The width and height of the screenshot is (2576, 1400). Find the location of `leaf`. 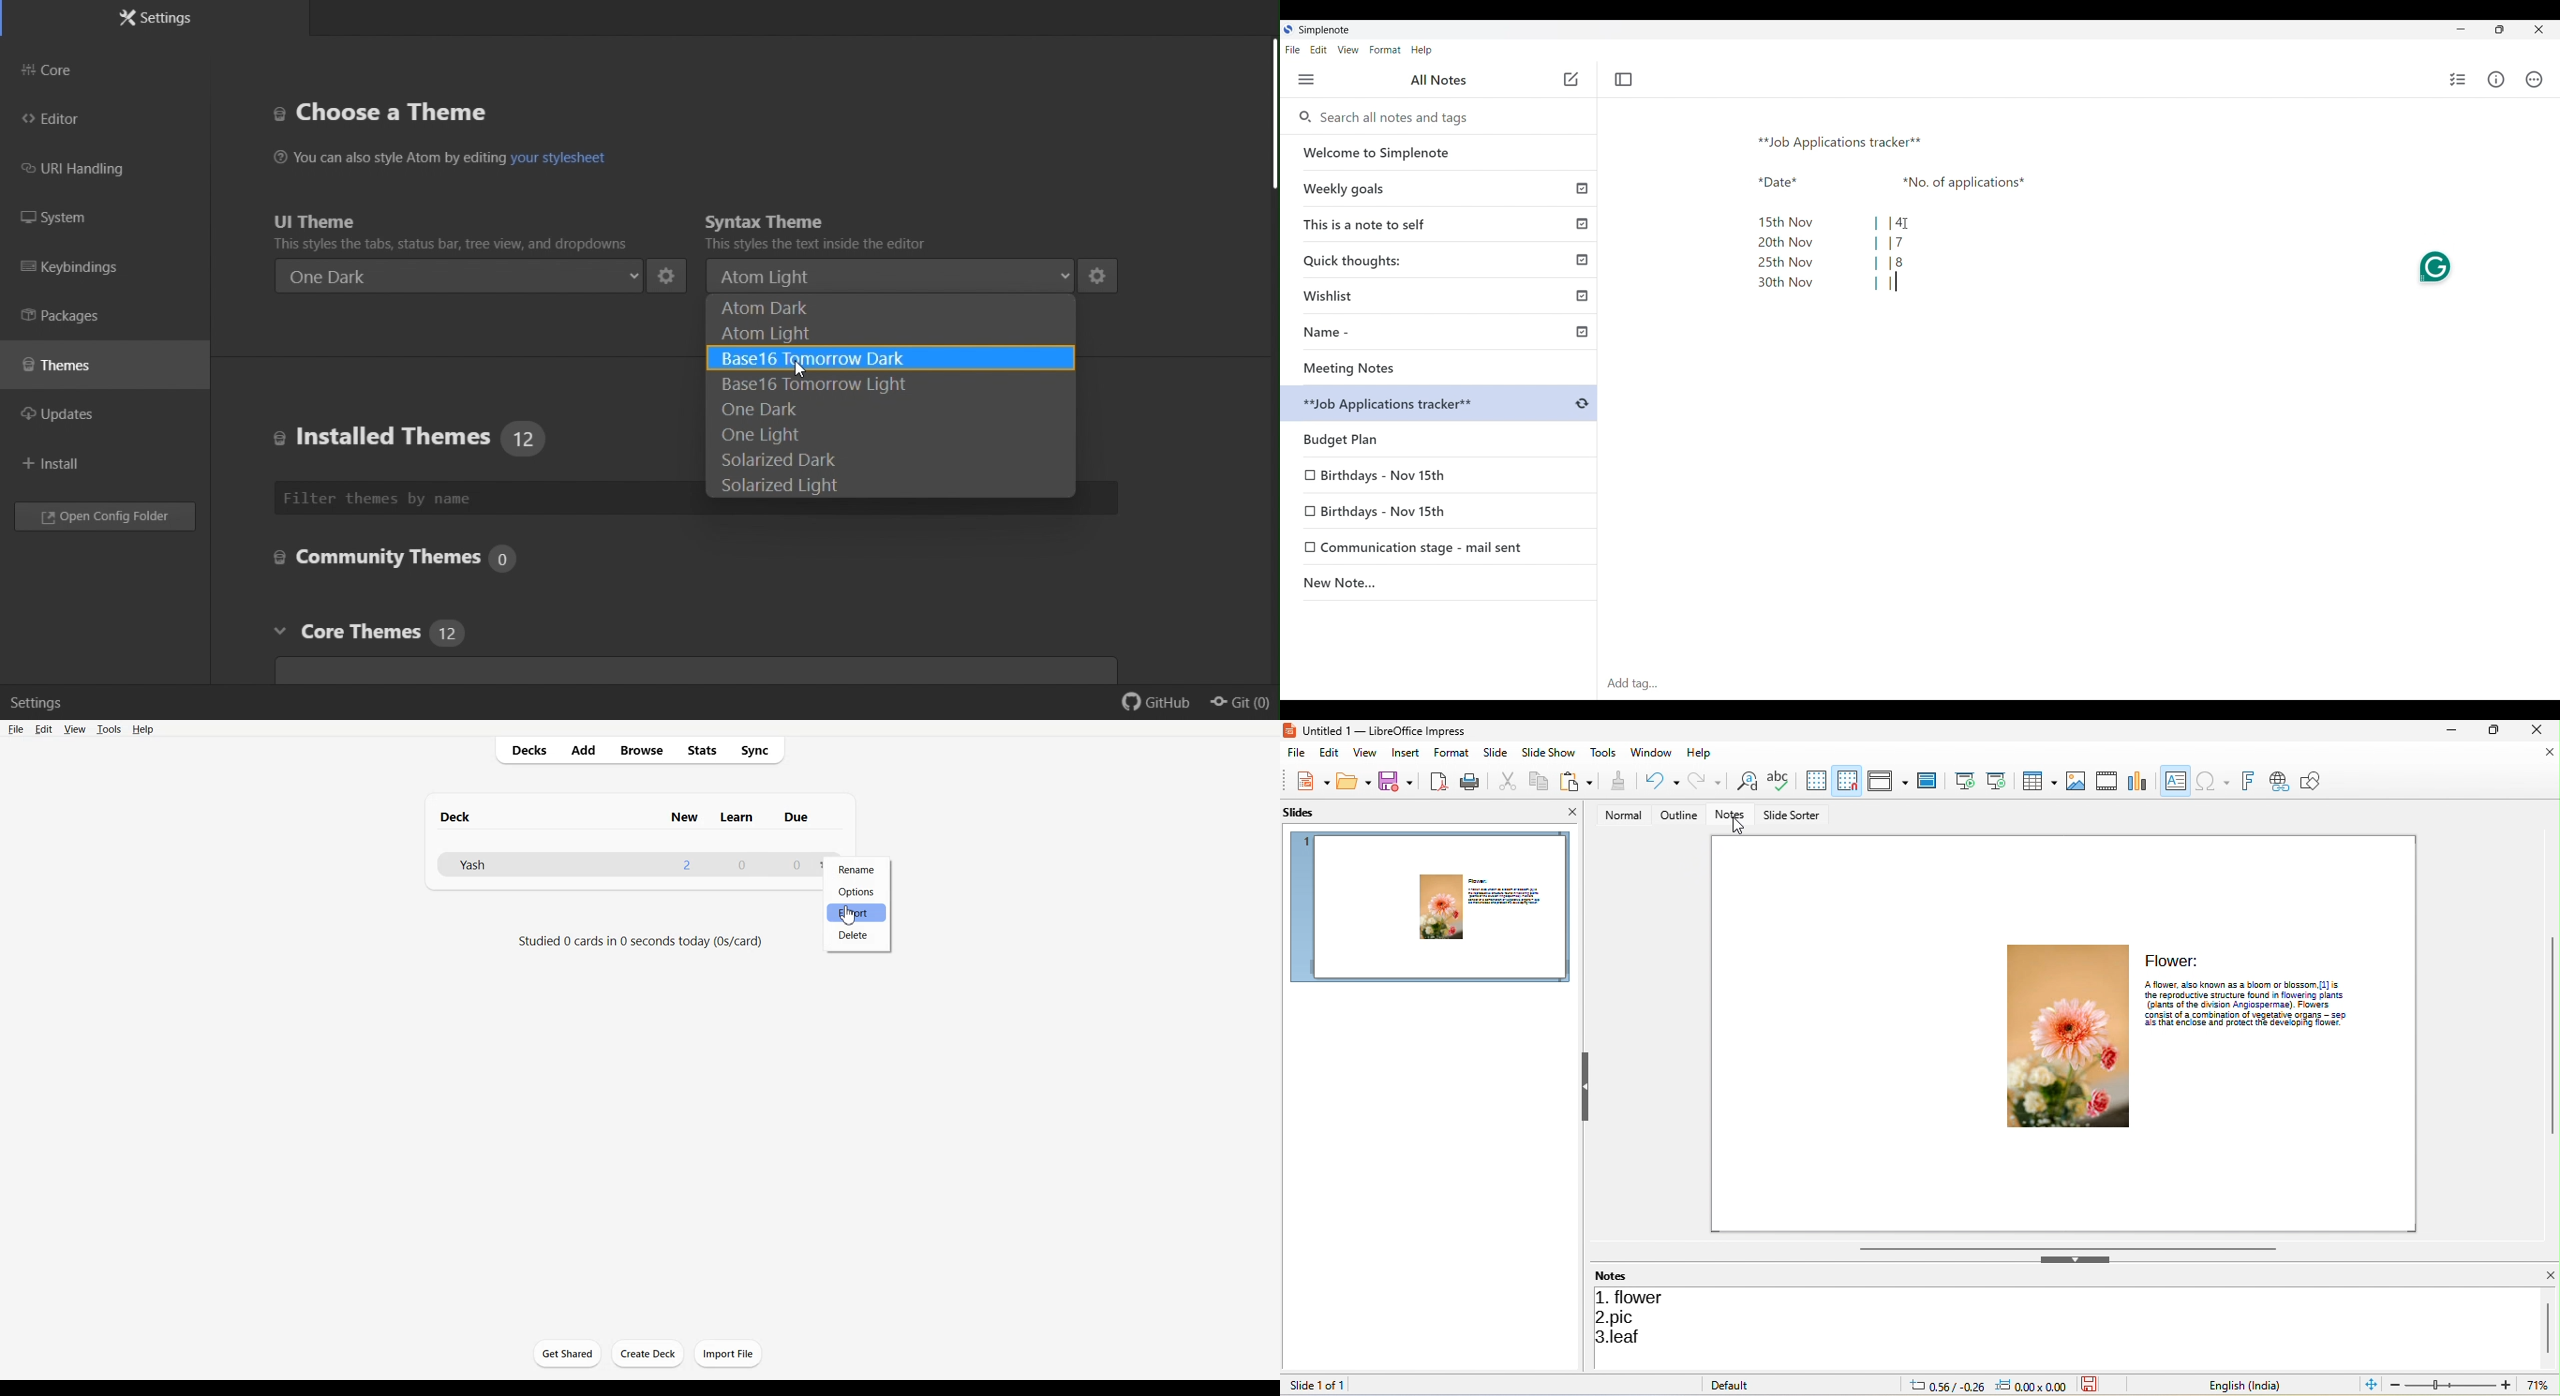

leaf is located at coordinates (1625, 1338).